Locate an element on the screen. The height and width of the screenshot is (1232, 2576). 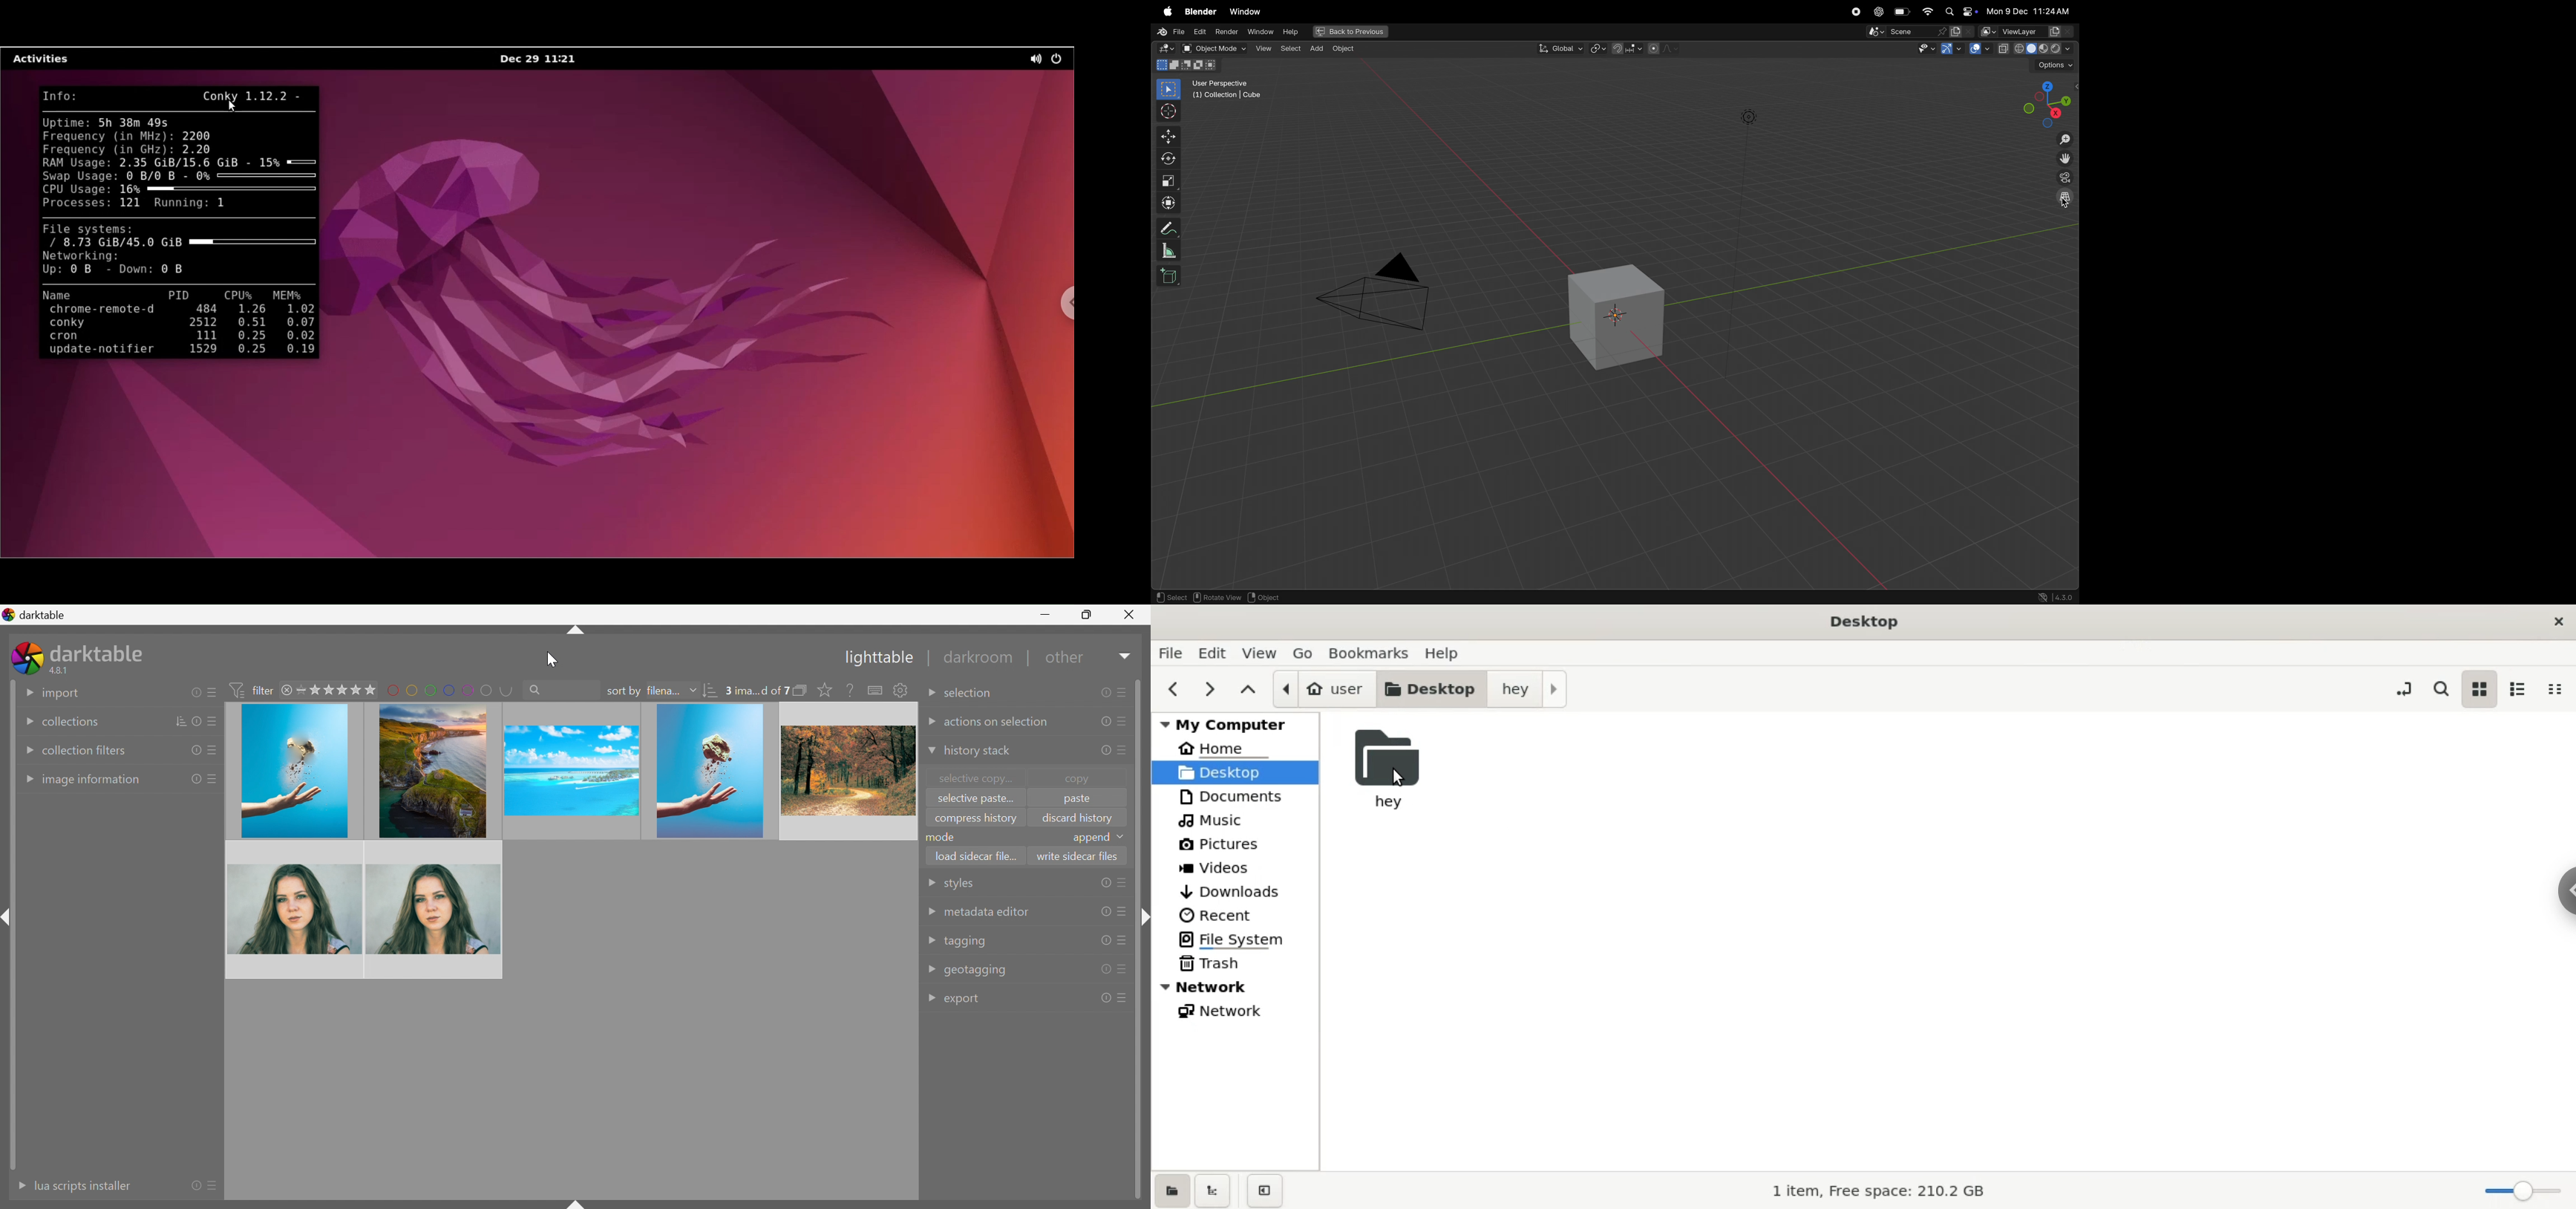
history stack is located at coordinates (977, 751).